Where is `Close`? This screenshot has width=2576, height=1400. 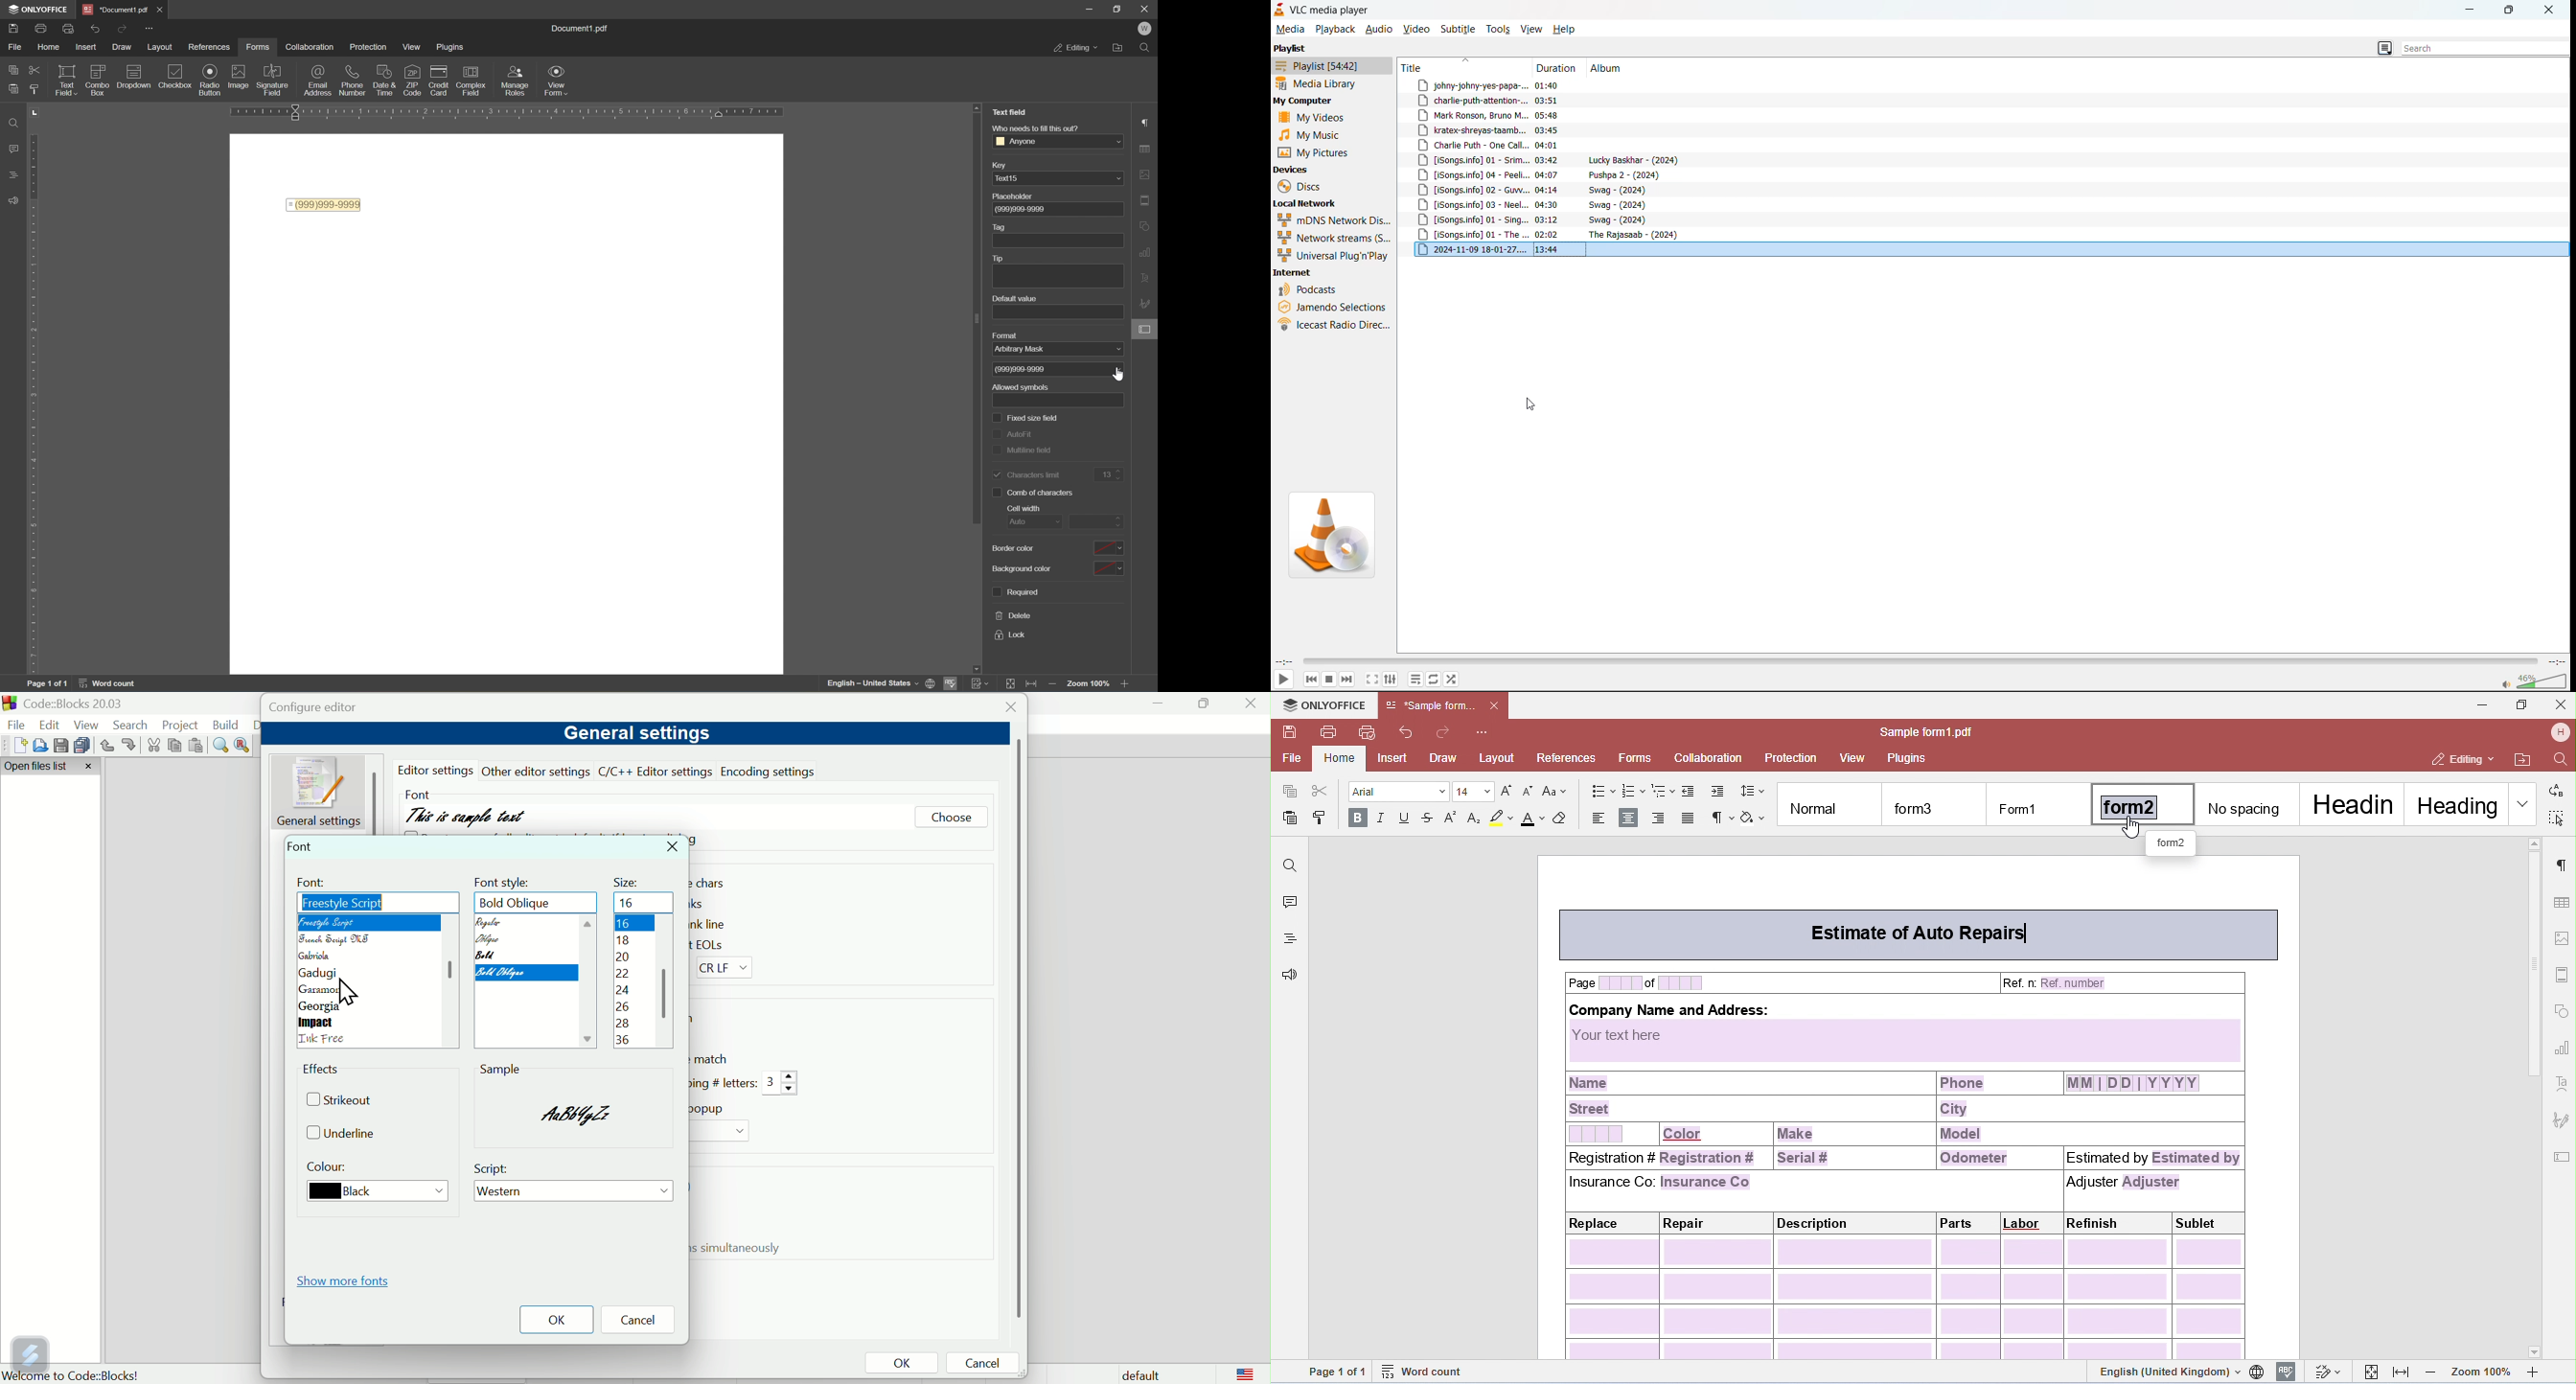
Close is located at coordinates (674, 847).